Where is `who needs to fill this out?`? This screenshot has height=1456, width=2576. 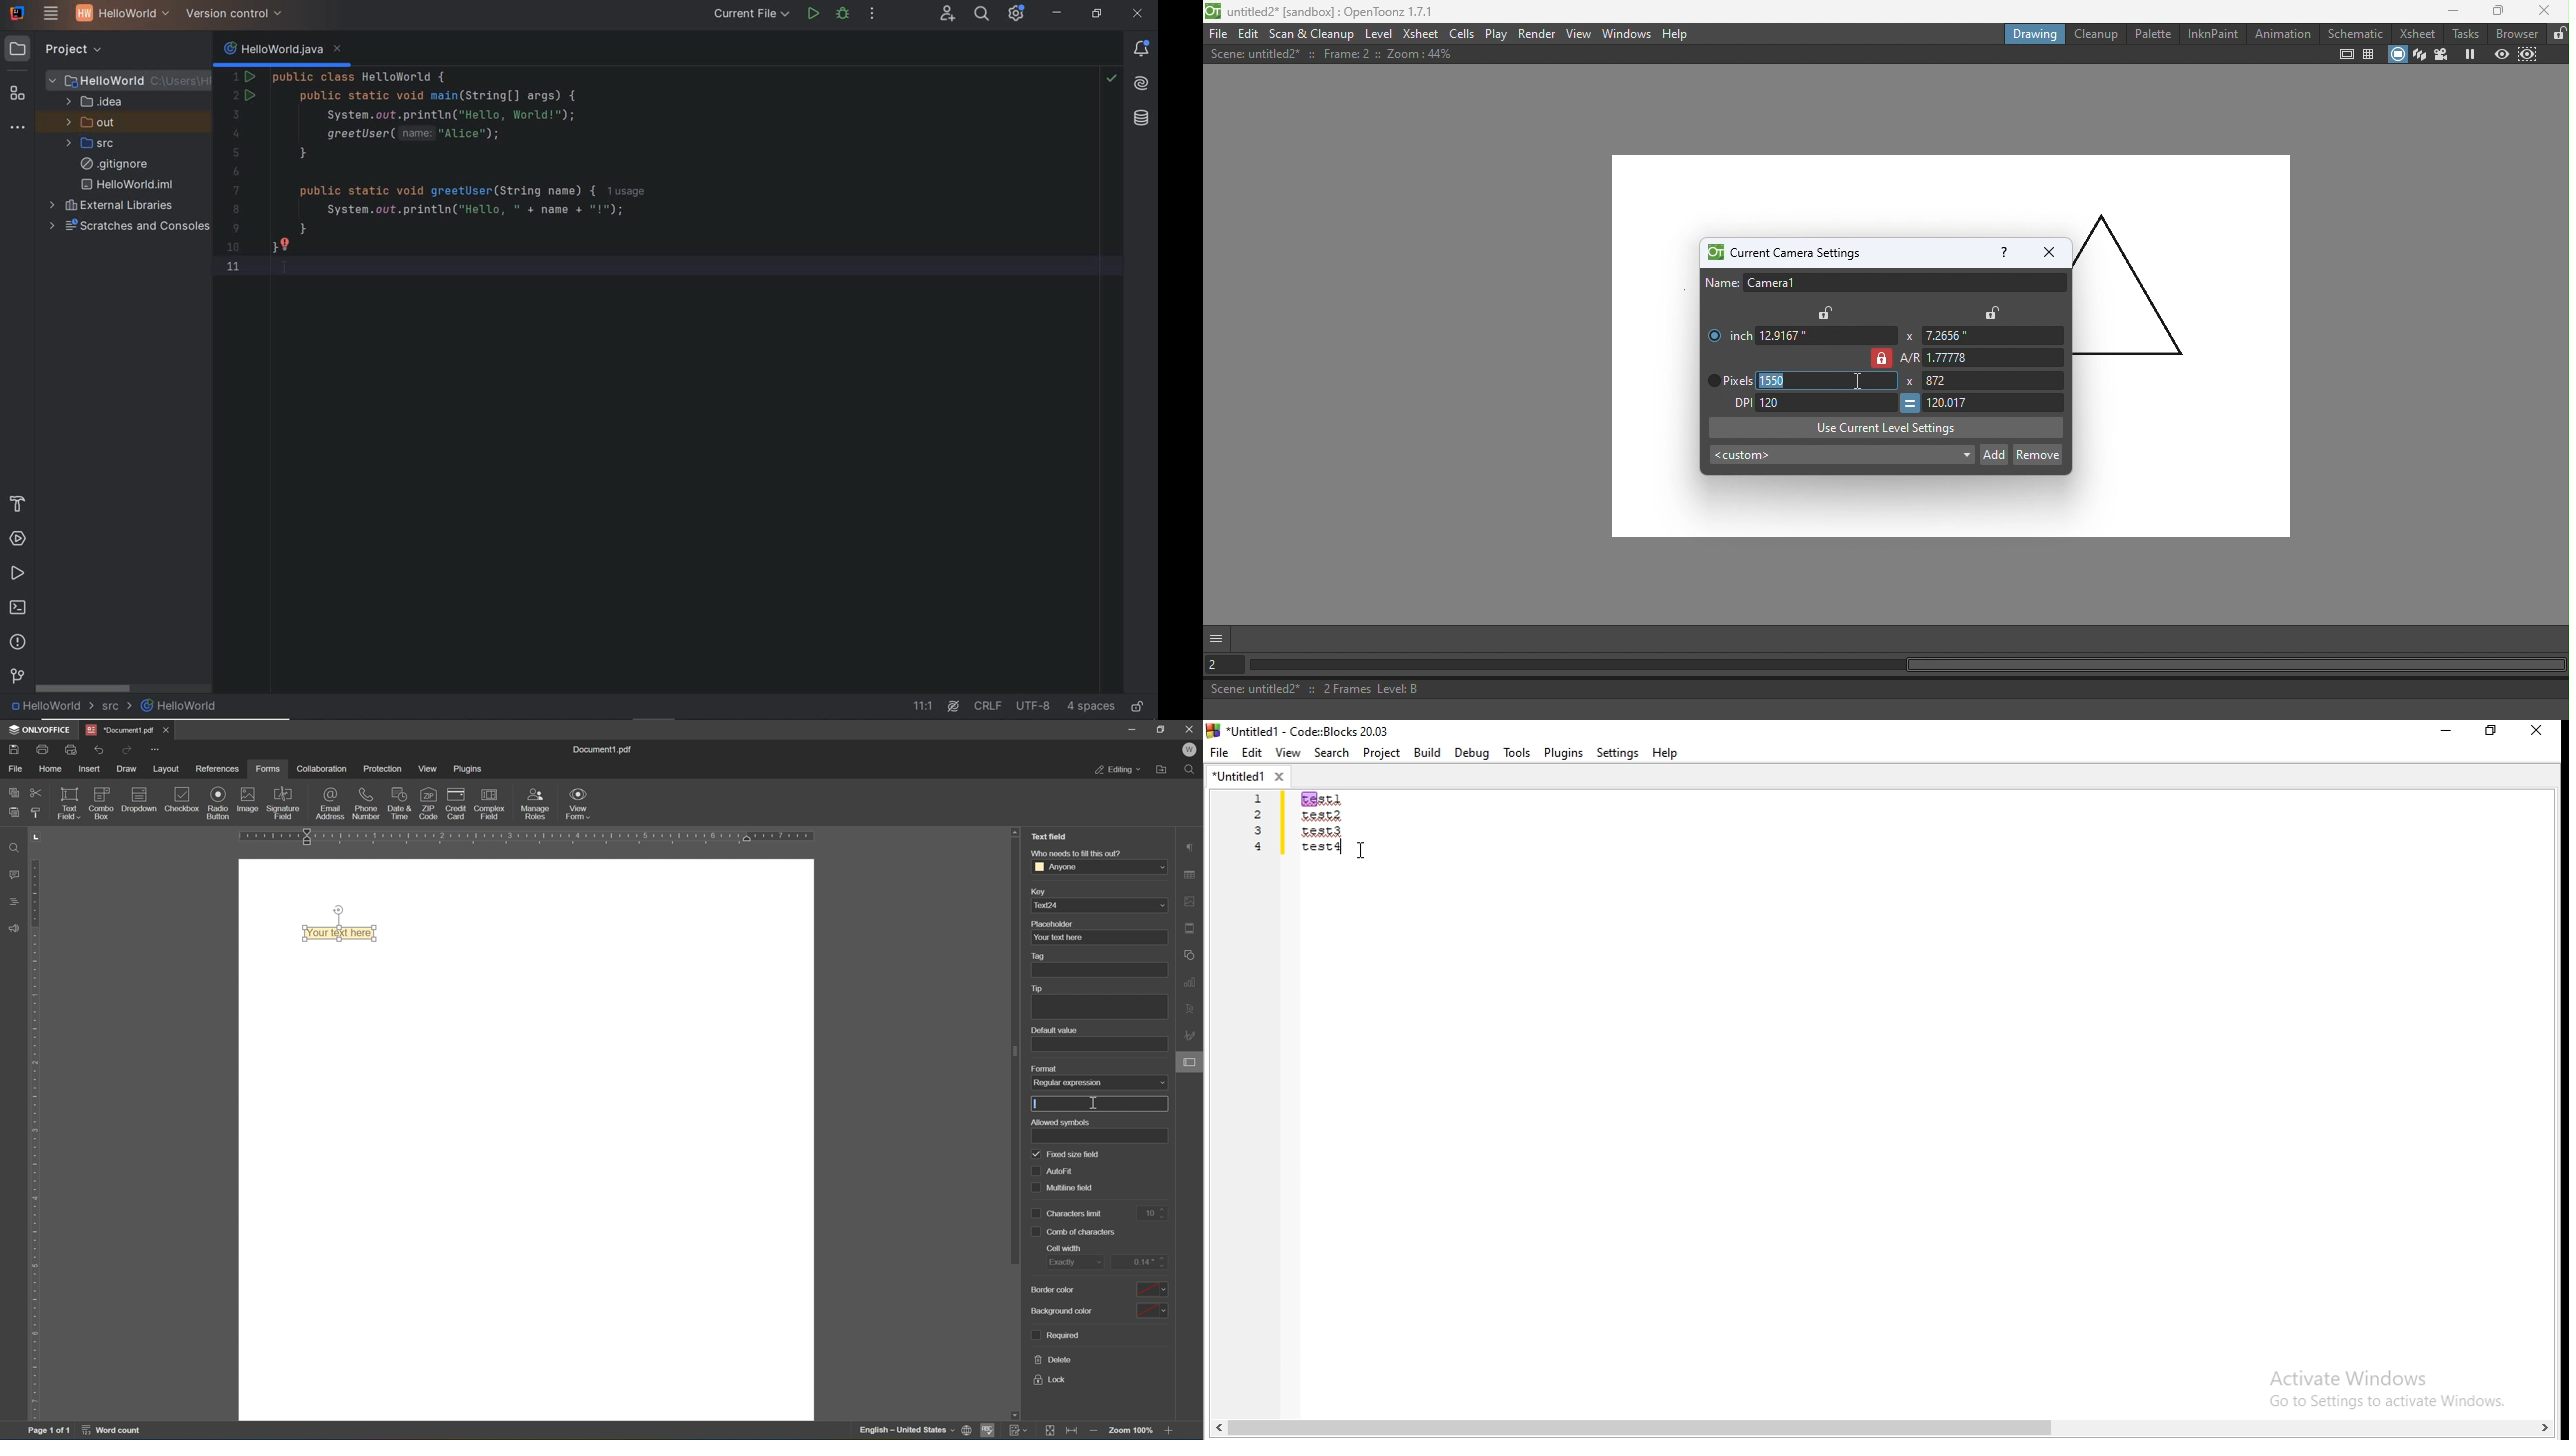
who needs to fill this out? is located at coordinates (1076, 853).